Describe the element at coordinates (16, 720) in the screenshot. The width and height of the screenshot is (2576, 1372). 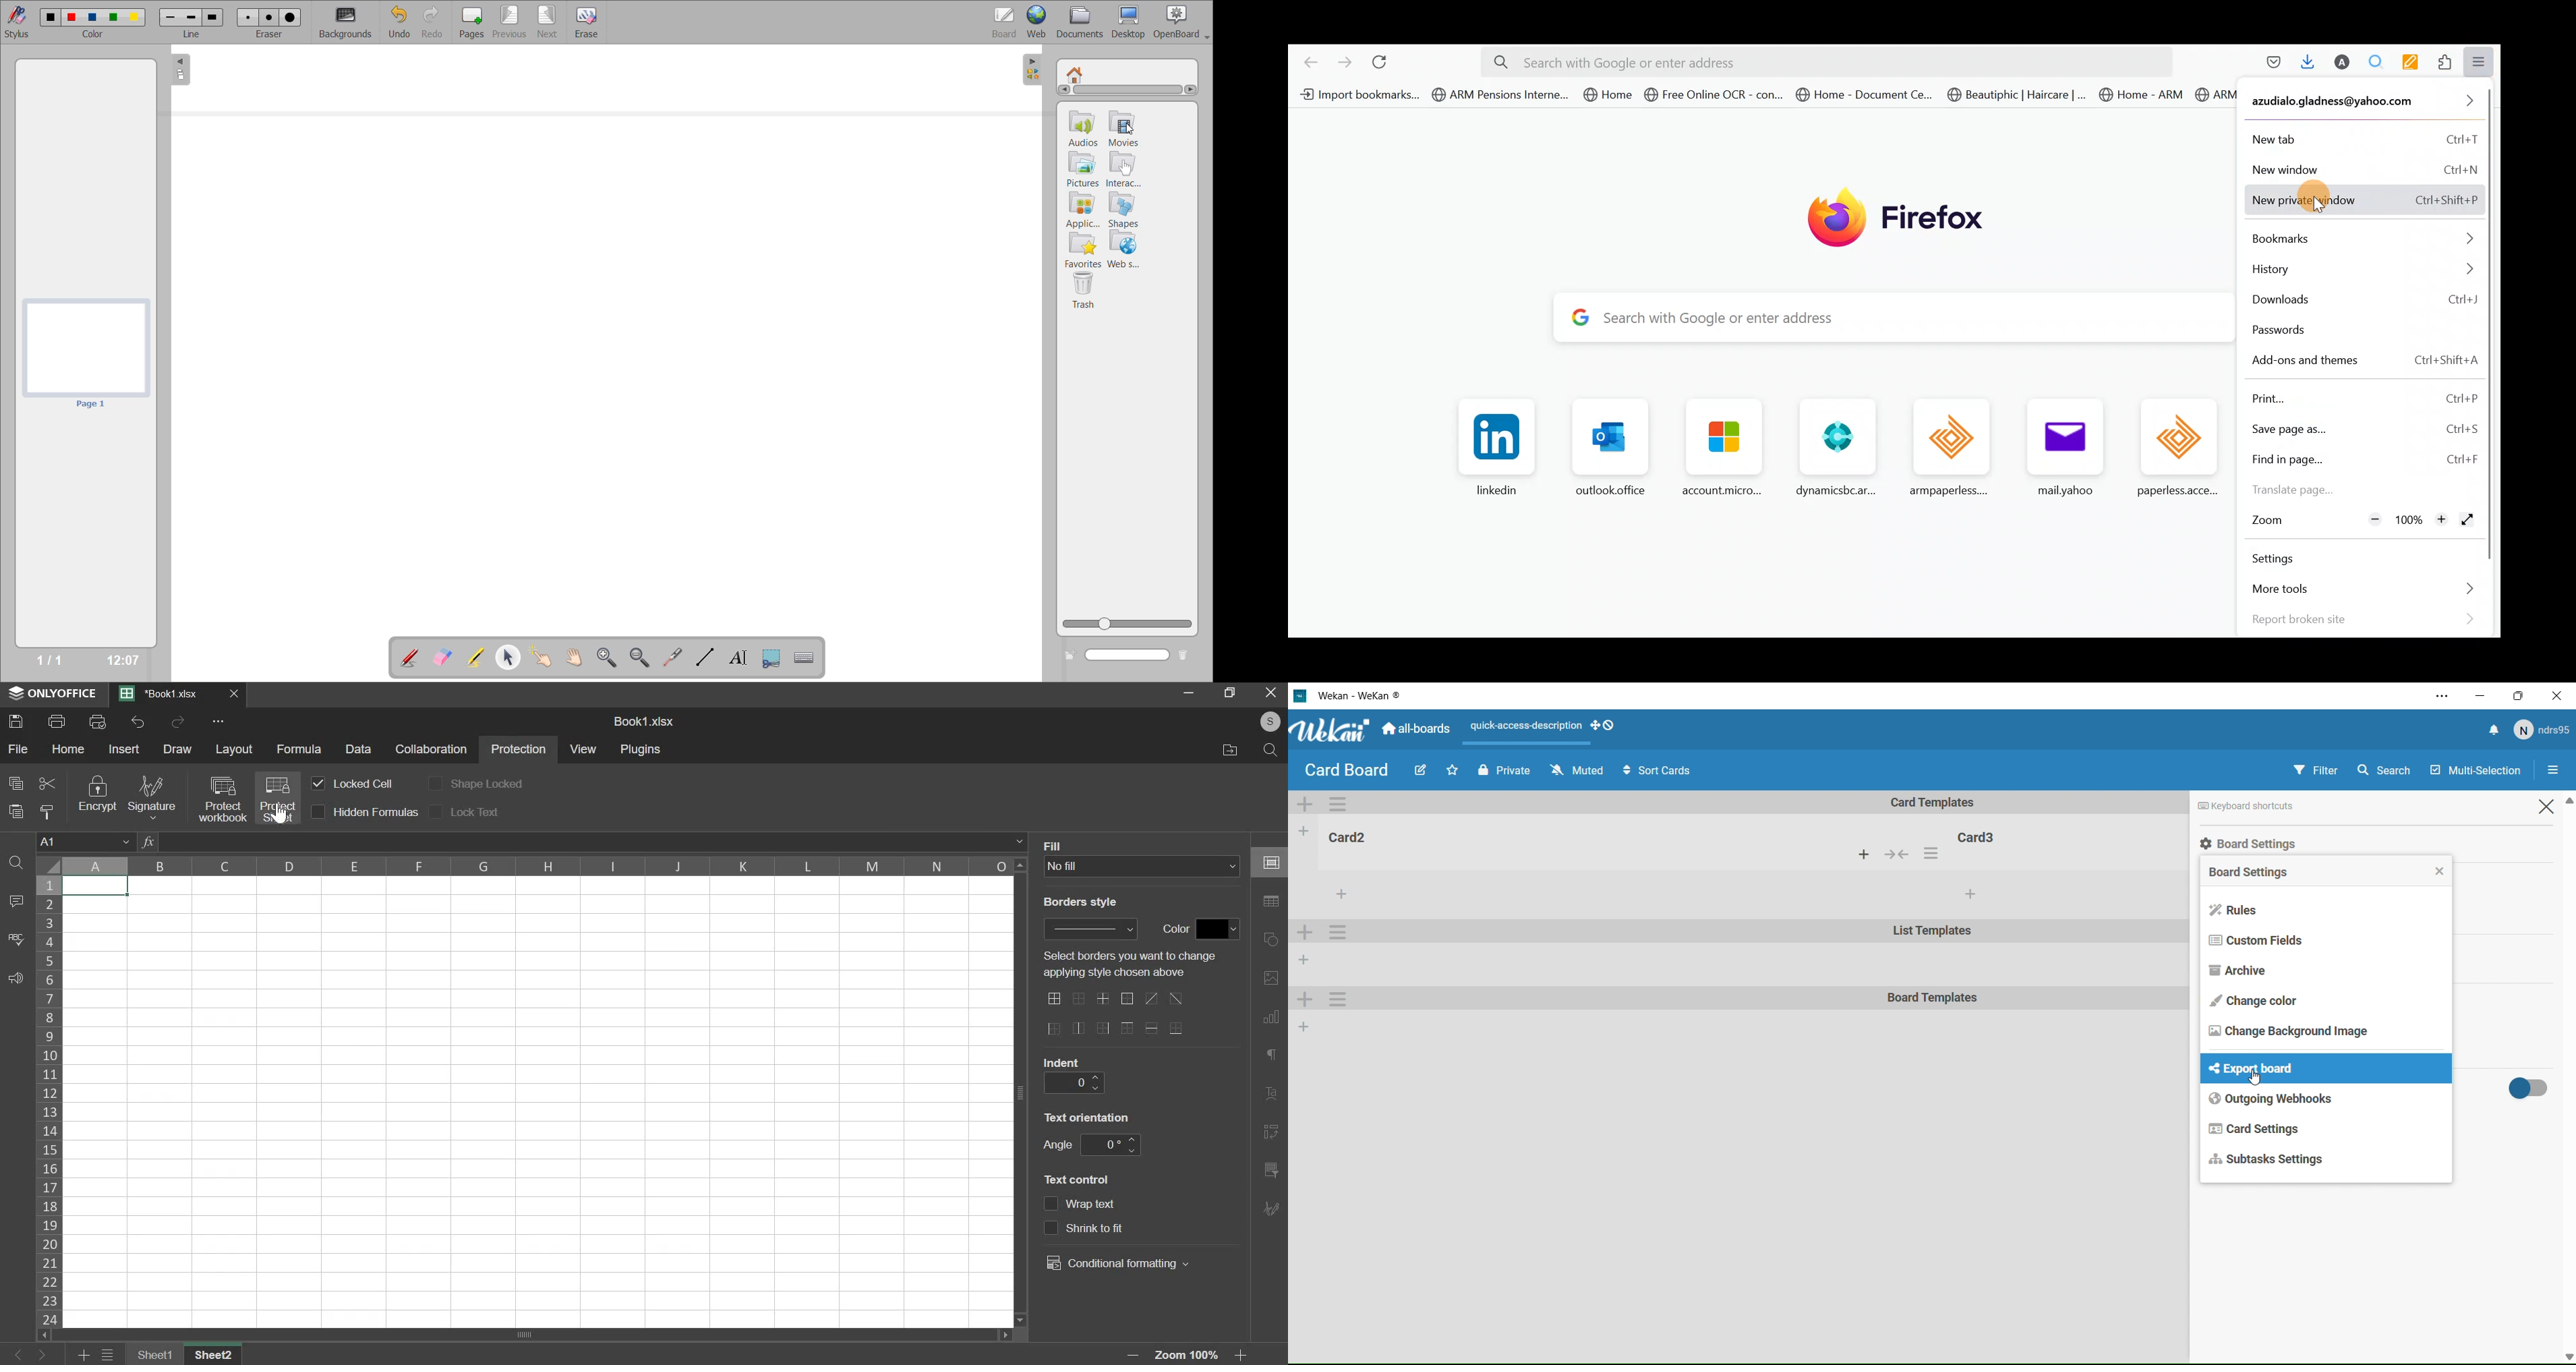
I see `save` at that location.